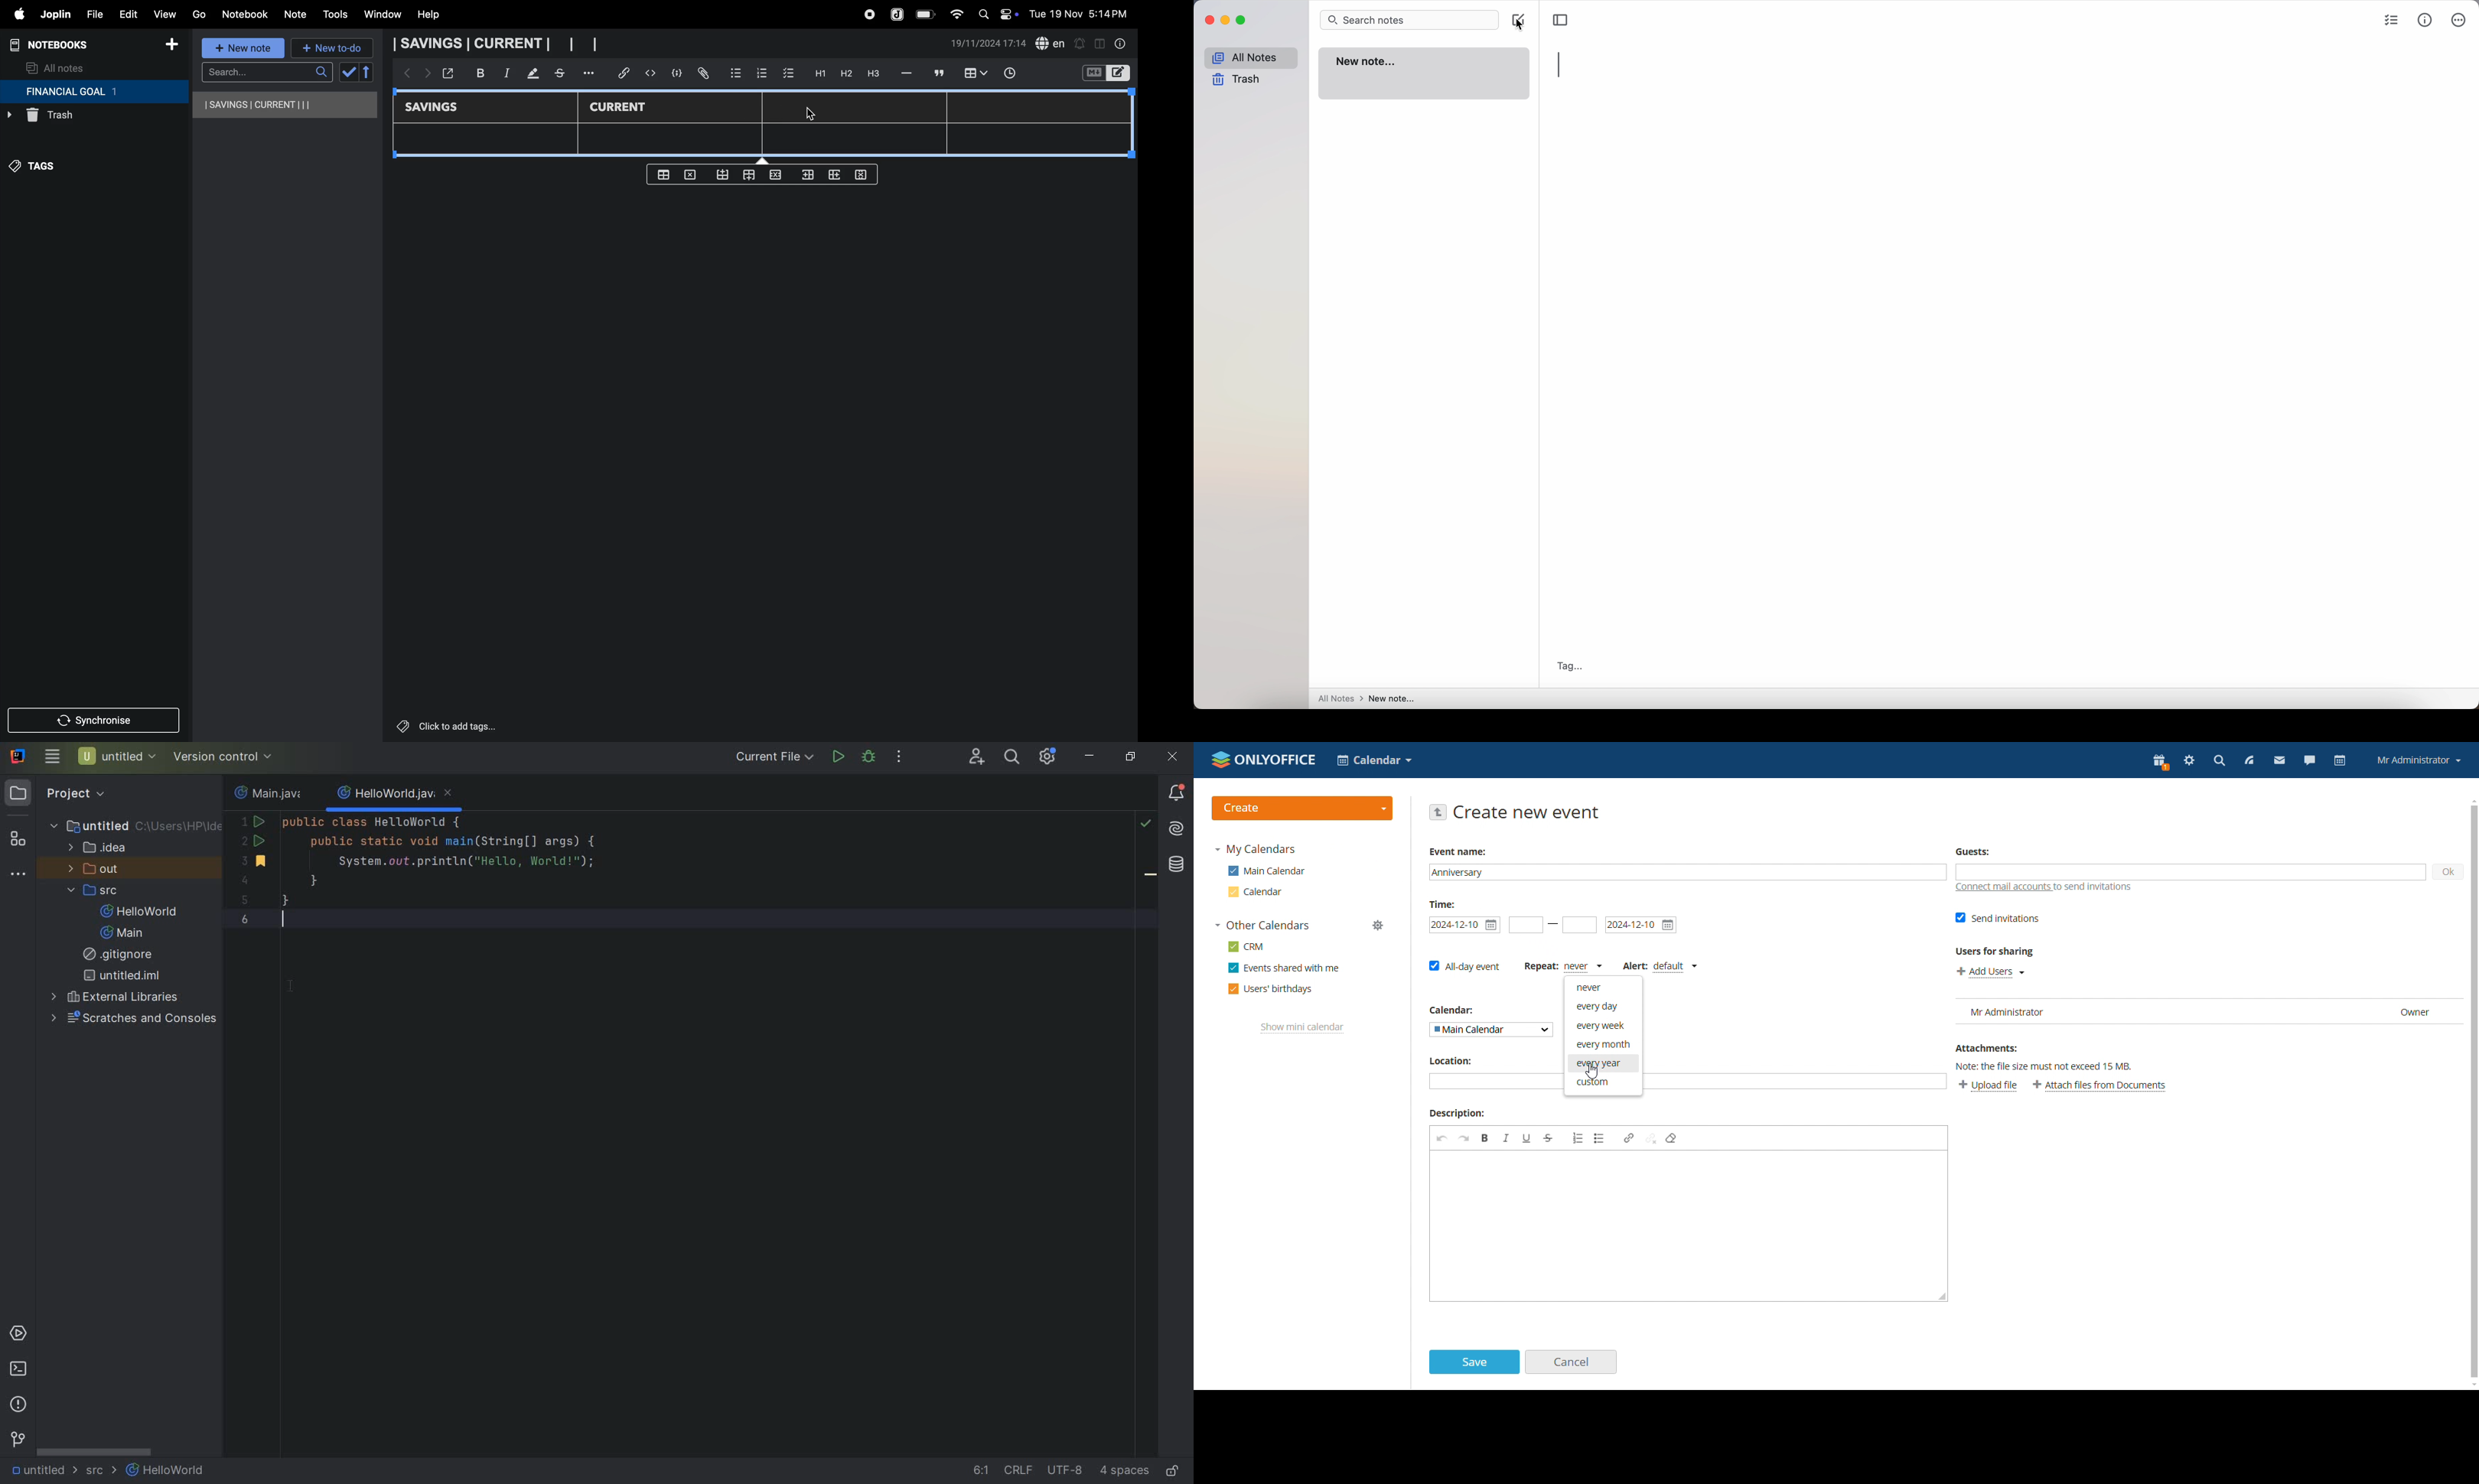 The width and height of the screenshot is (2492, 1484). I want to click on tag, so click(1573, 666).